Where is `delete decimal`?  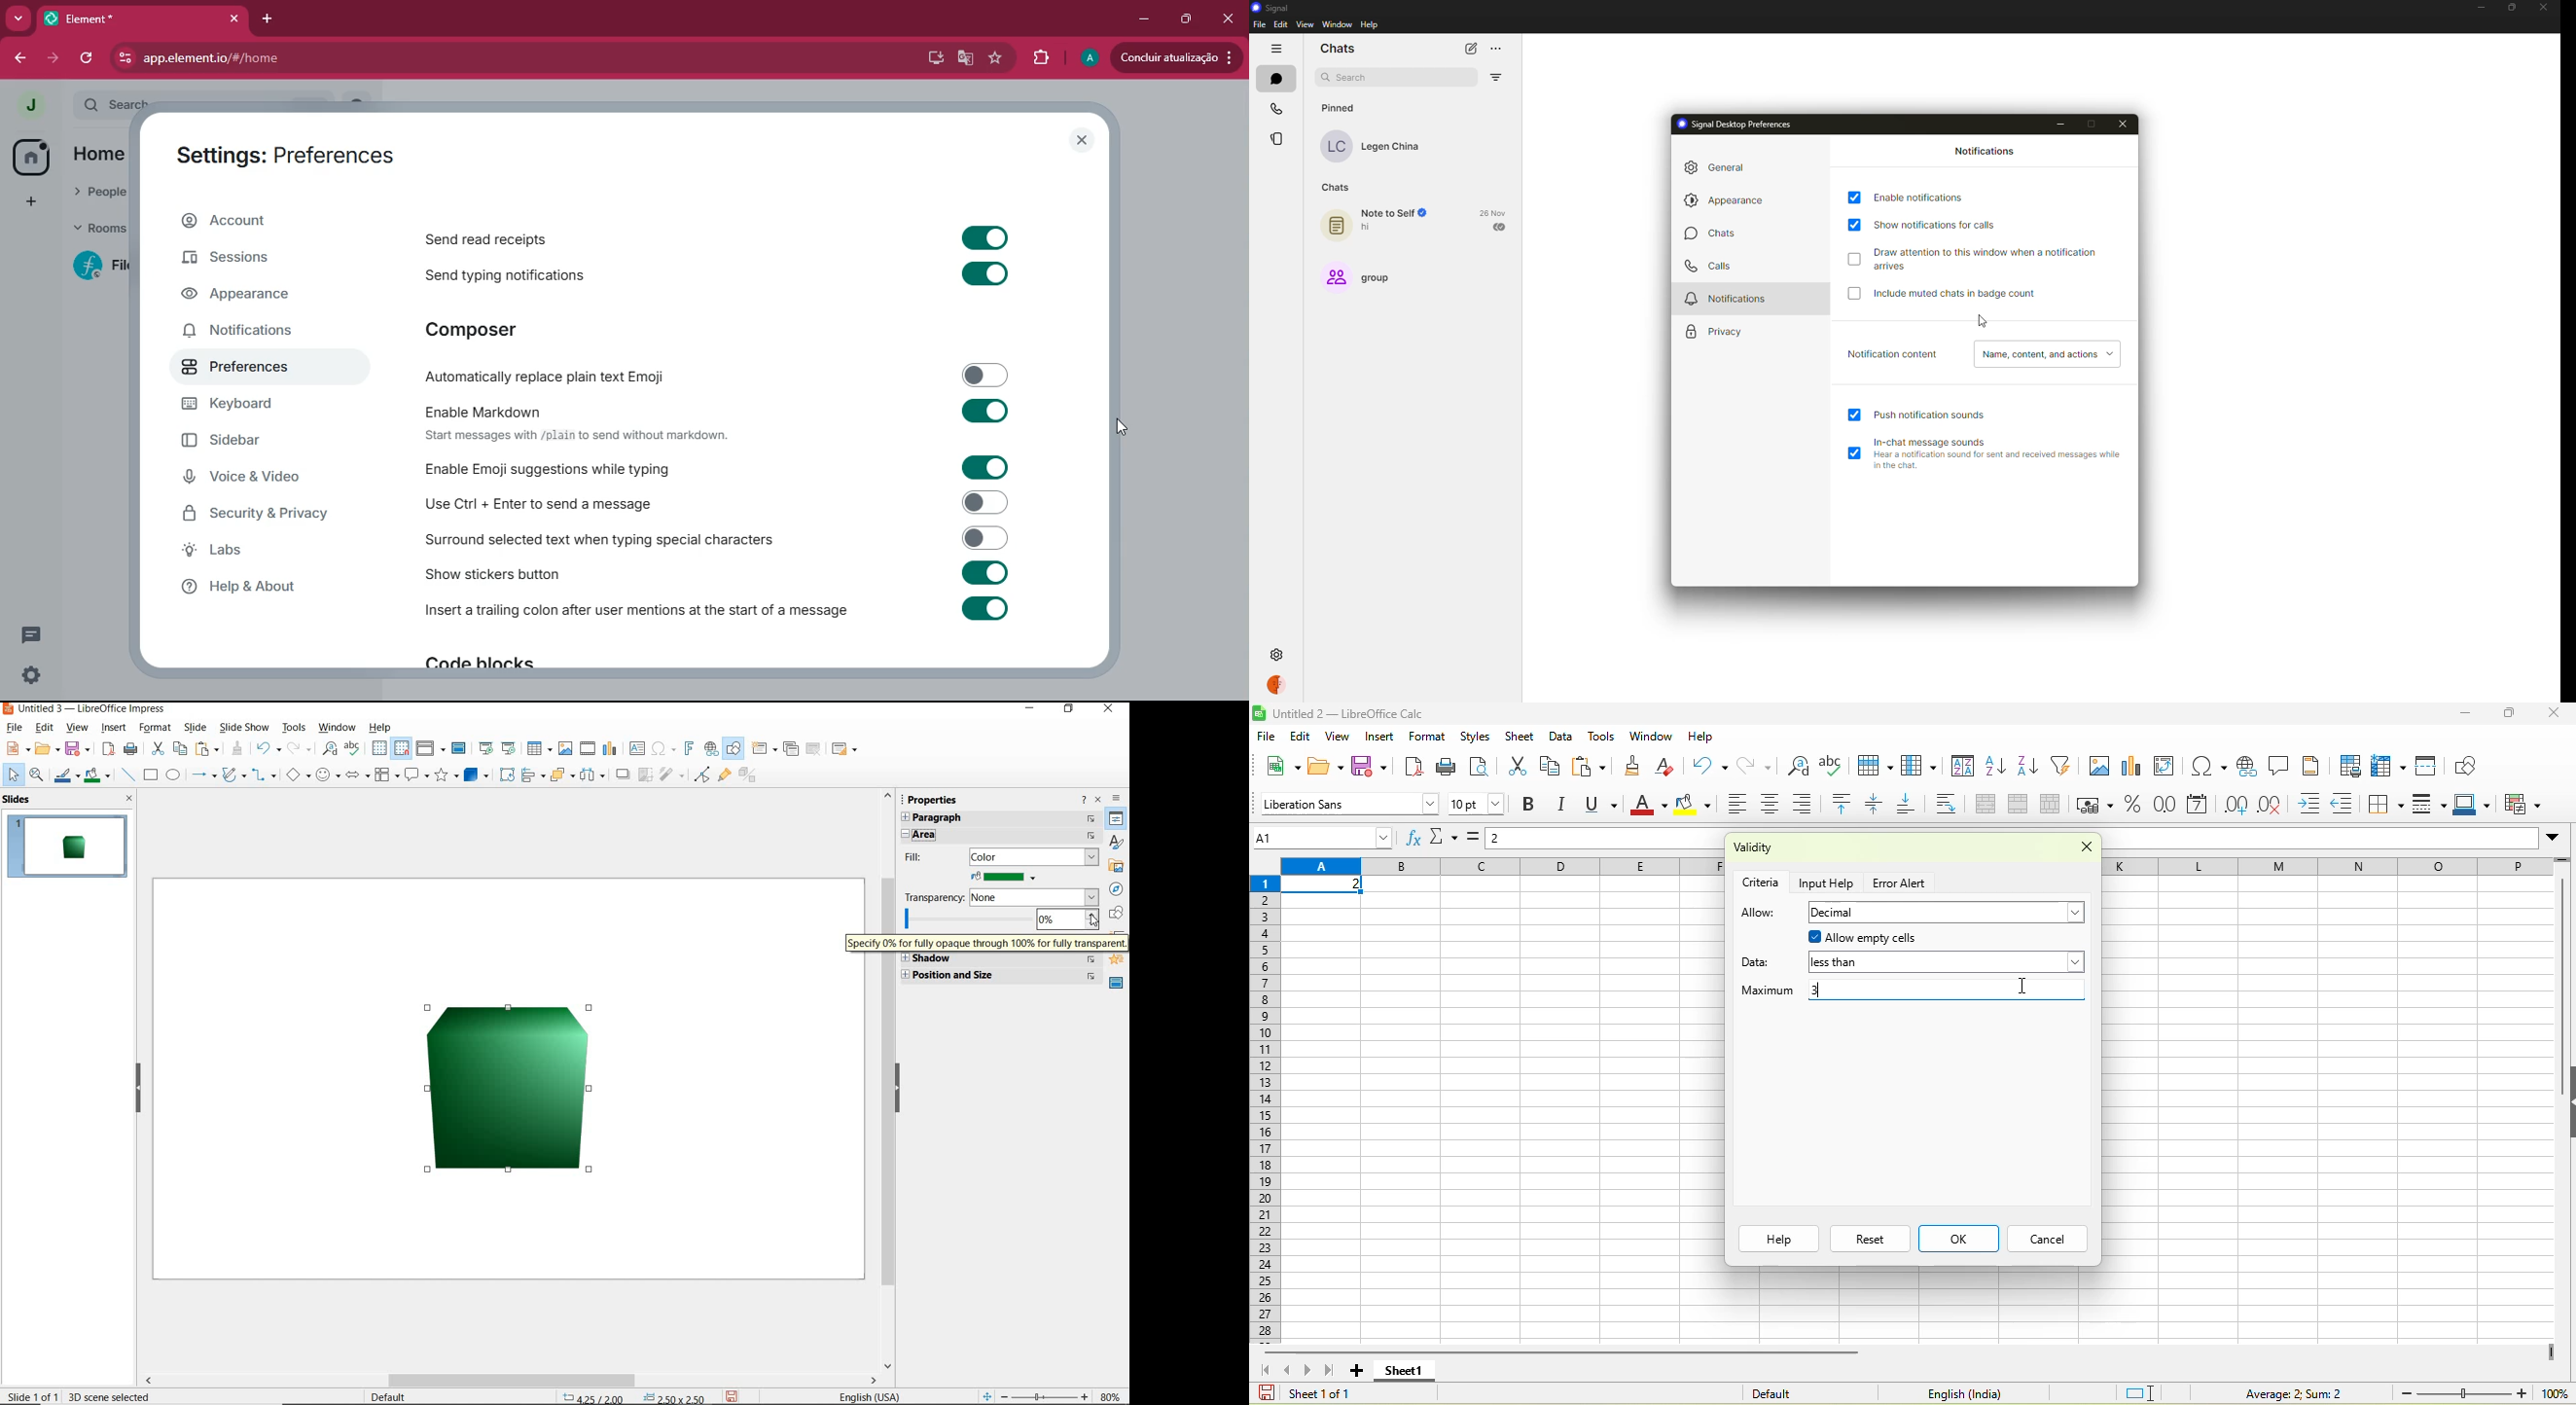
delete decimal is located at coordinates (2277, 806).